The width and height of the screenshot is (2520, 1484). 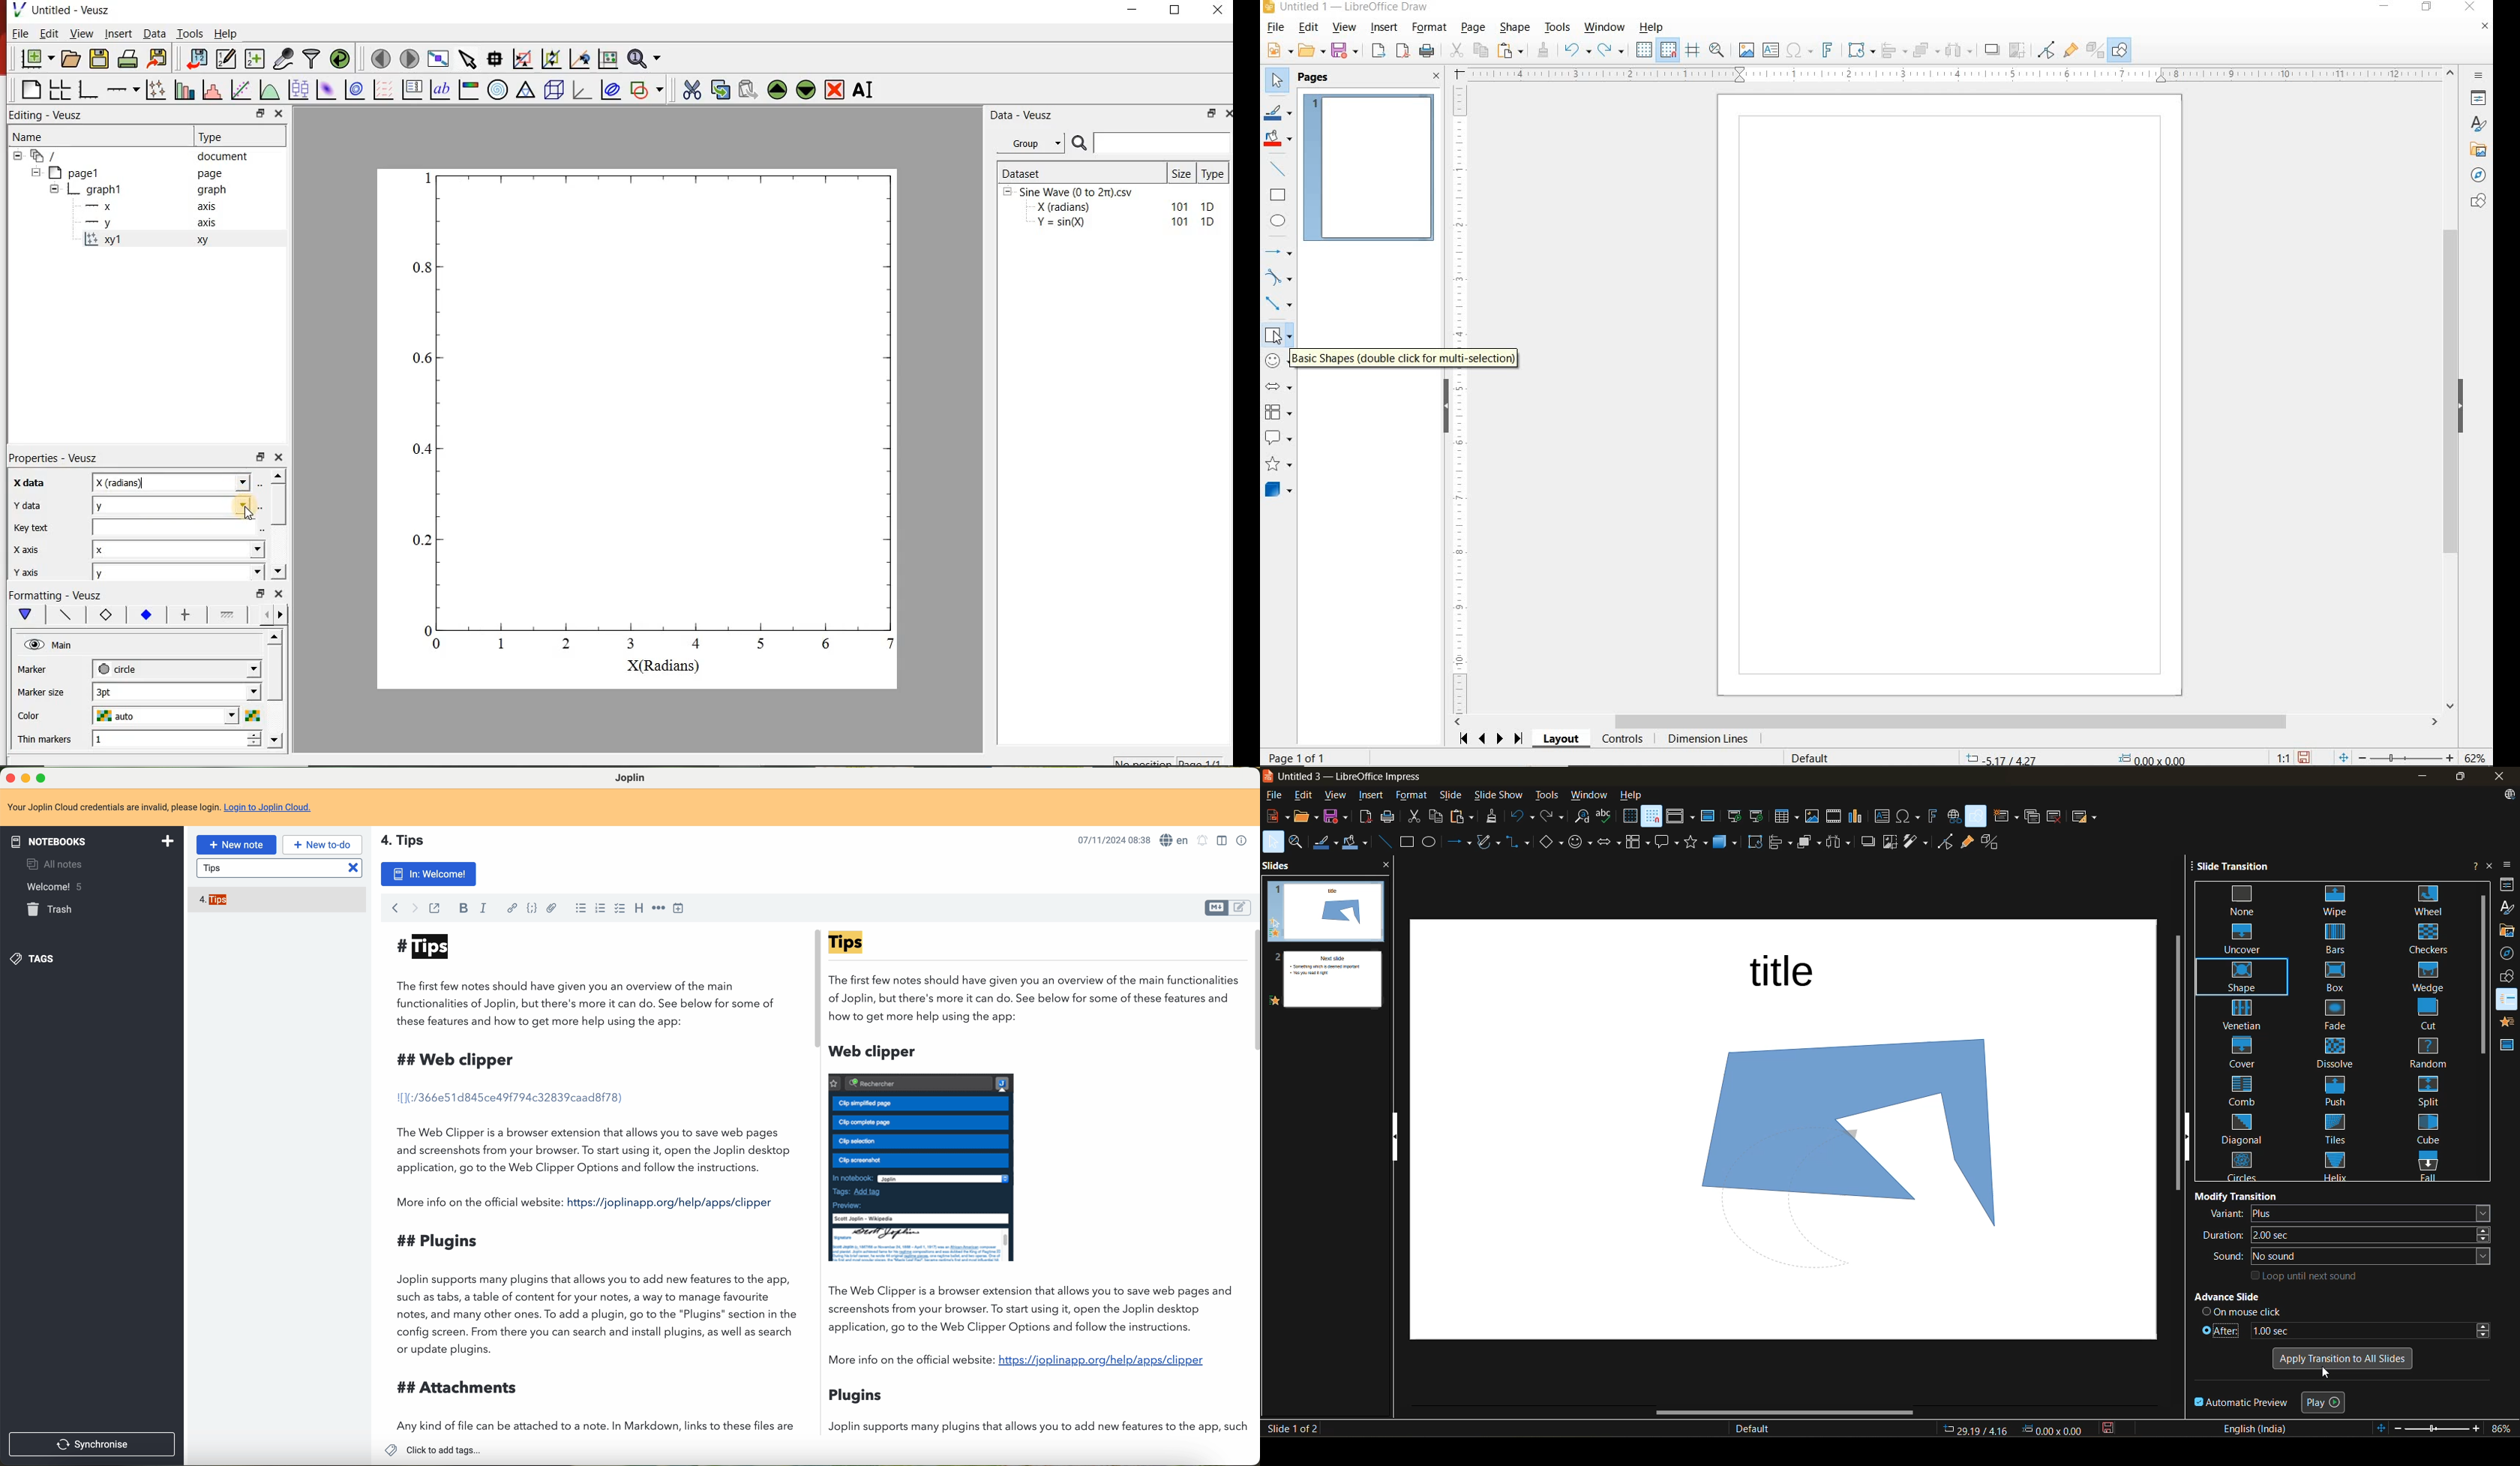 What do you see at coordinates (313, 59) in the screenshot?
I see `filter data` at bounding box center [313, 59].